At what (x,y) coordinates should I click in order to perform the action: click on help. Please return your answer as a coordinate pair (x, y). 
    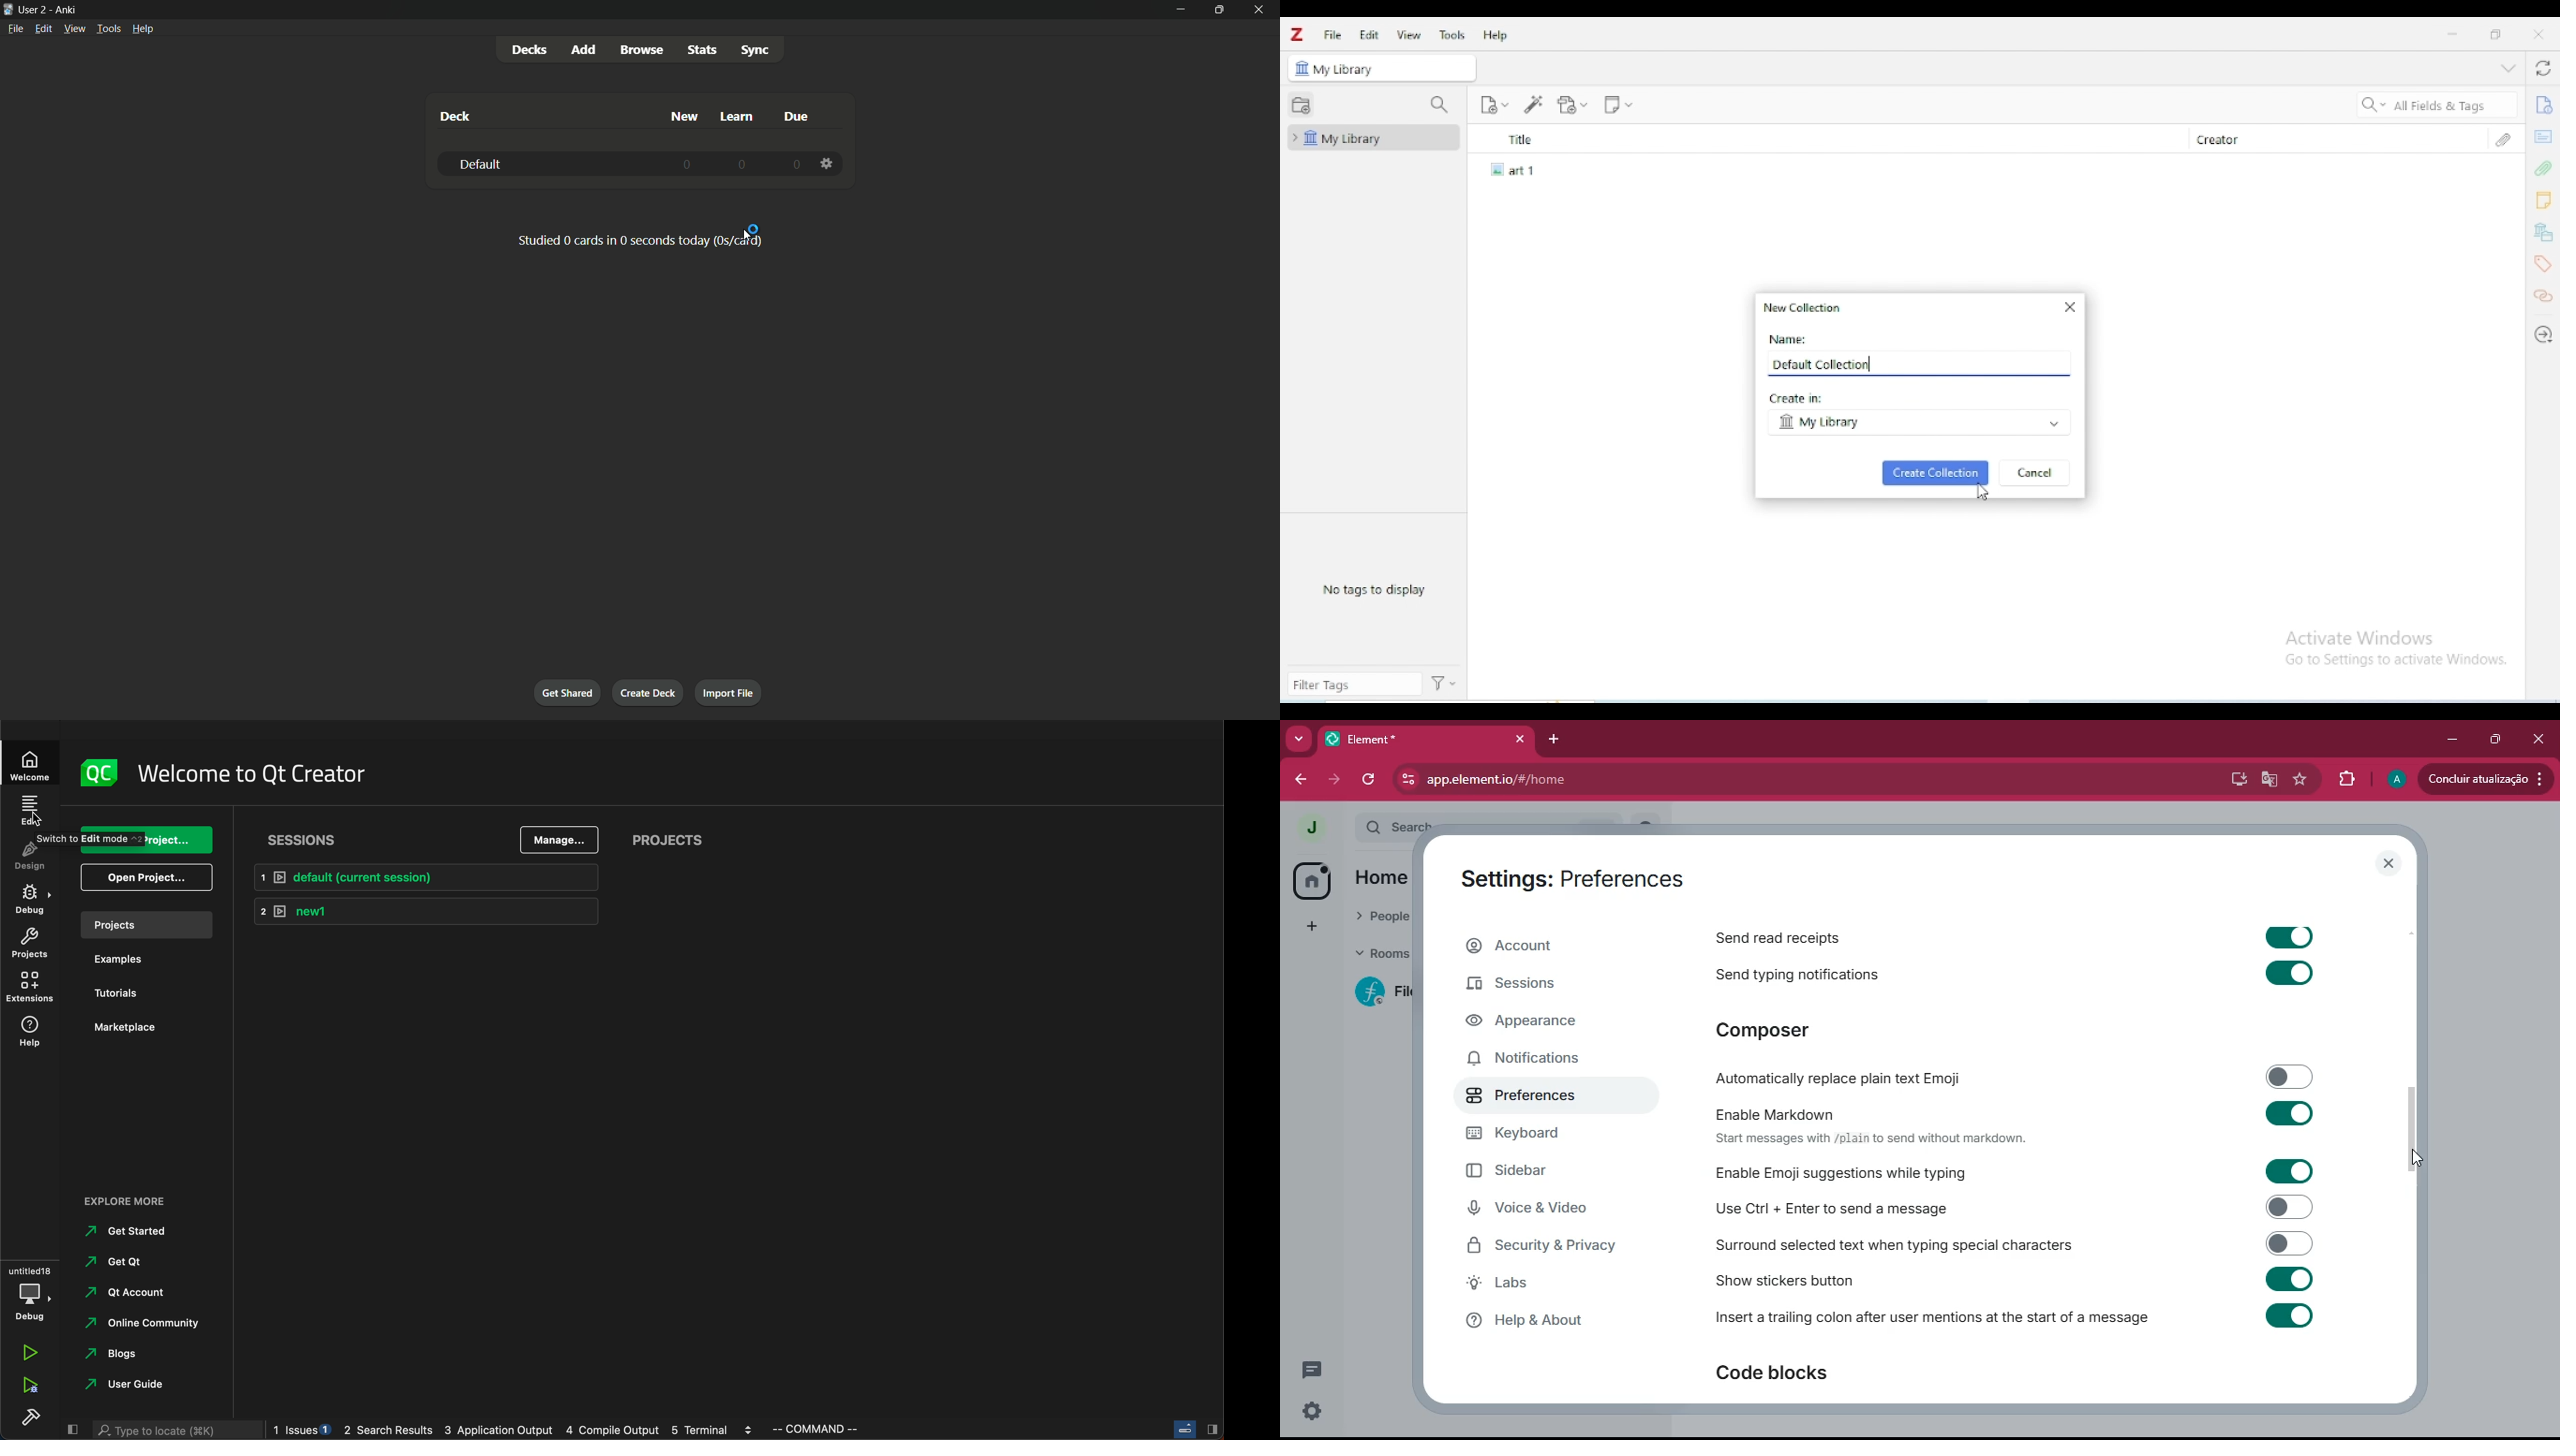
    Looking at the image, I should click on (1494, 35).